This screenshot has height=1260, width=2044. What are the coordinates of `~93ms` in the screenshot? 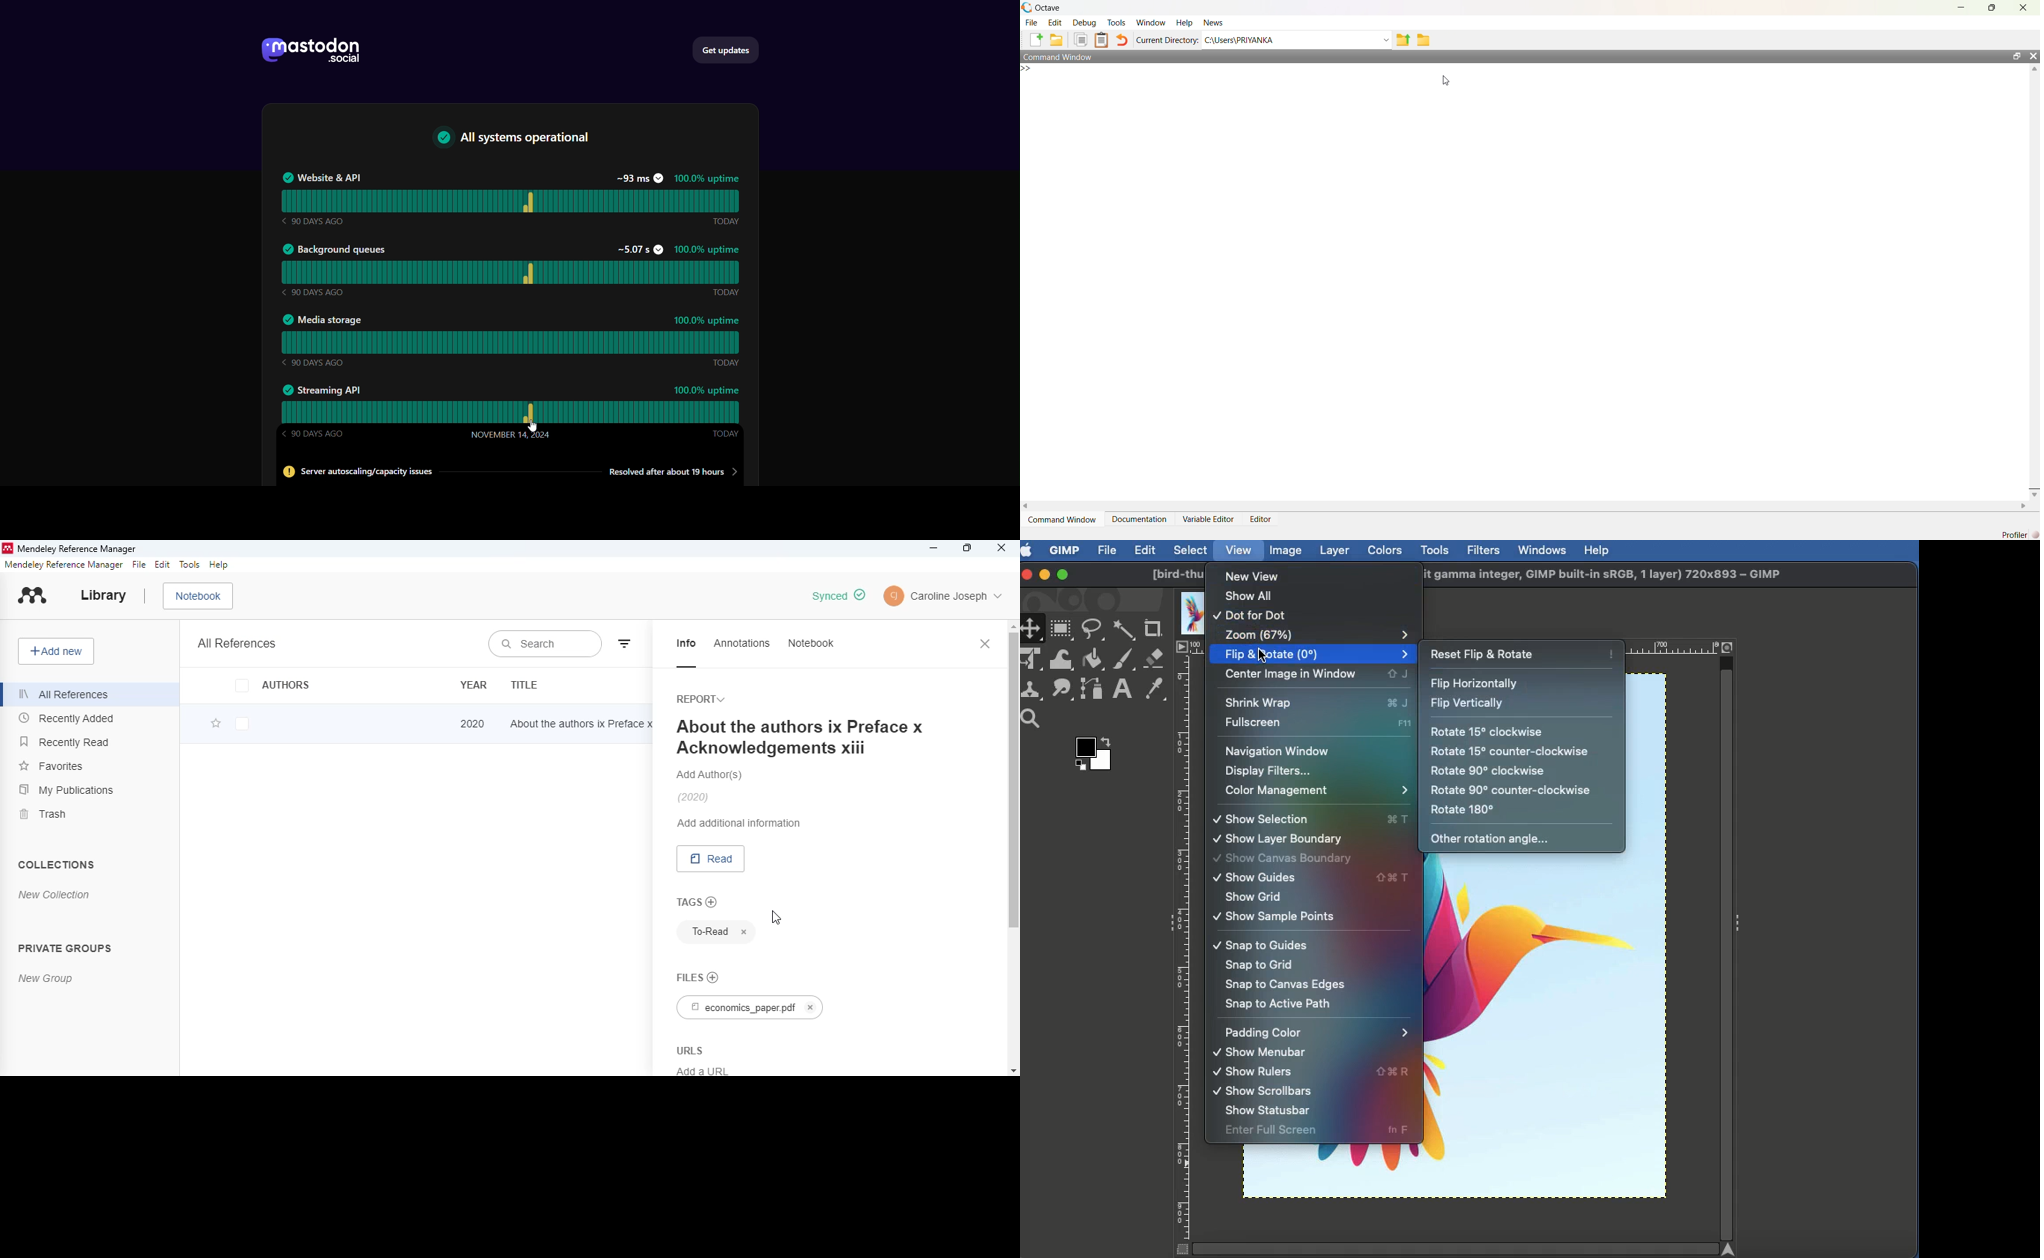 It's located at (639, 178).